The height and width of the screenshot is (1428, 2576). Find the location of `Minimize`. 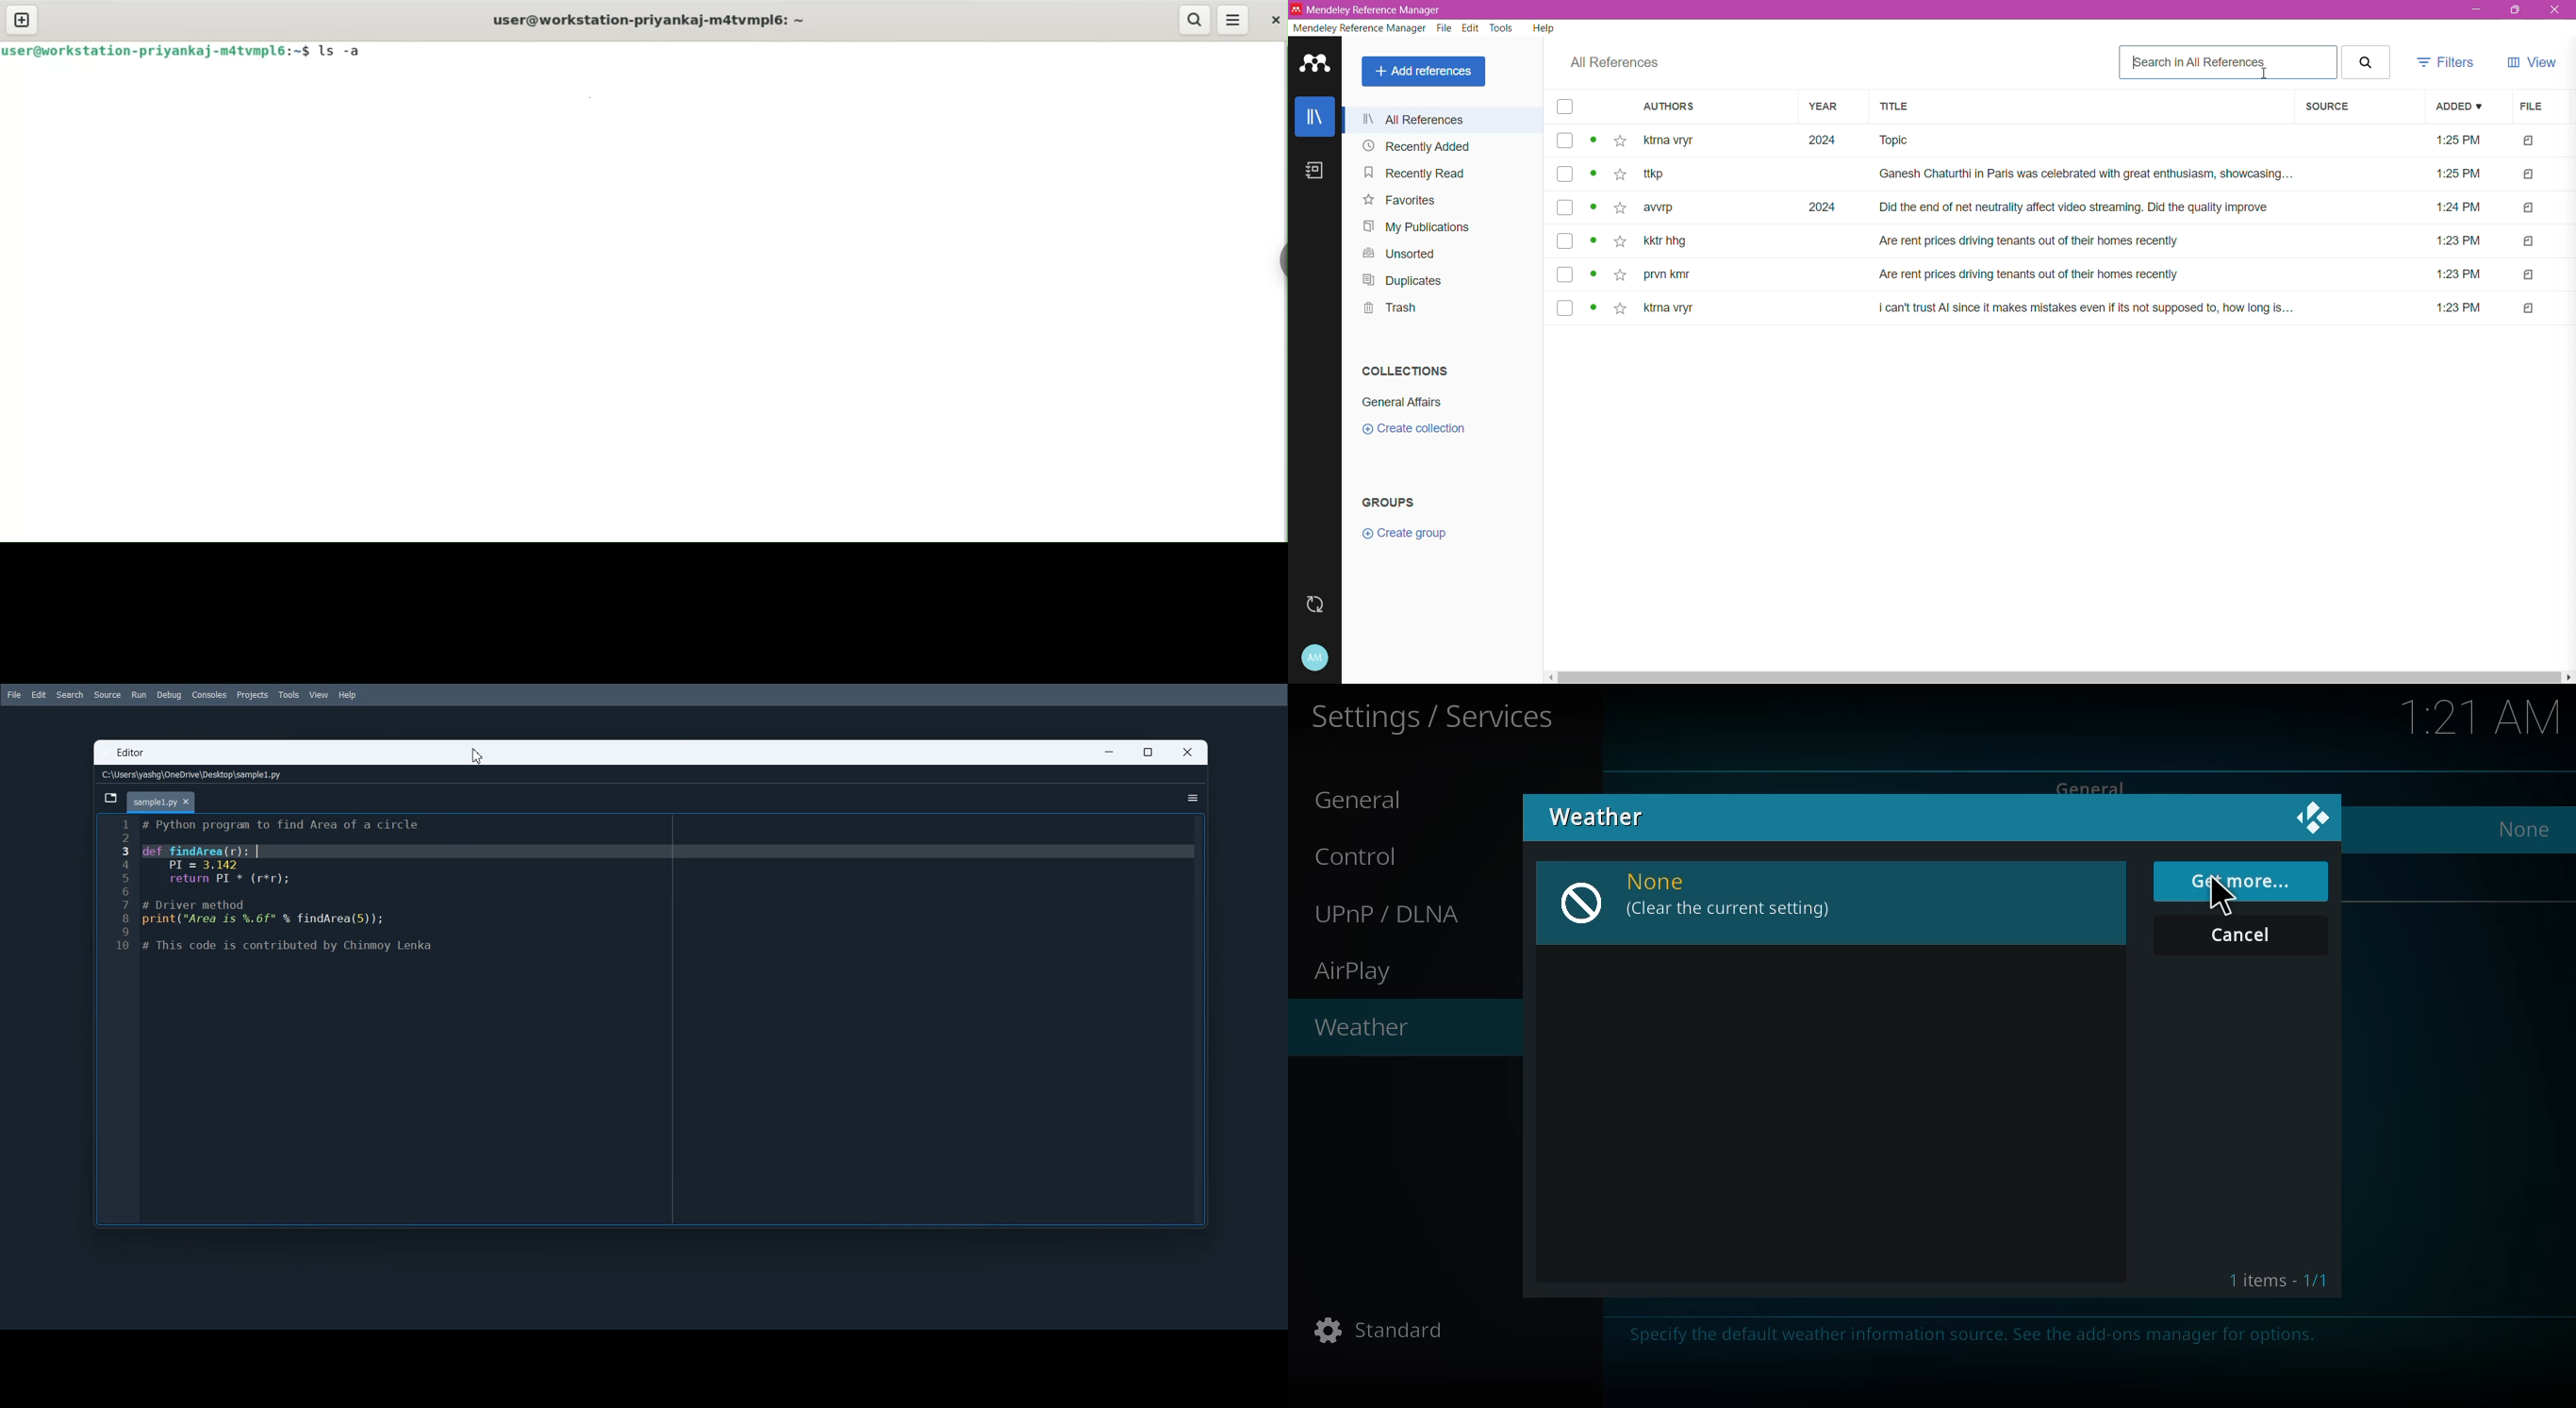

Minimize is located at coordinates (1109, 751).